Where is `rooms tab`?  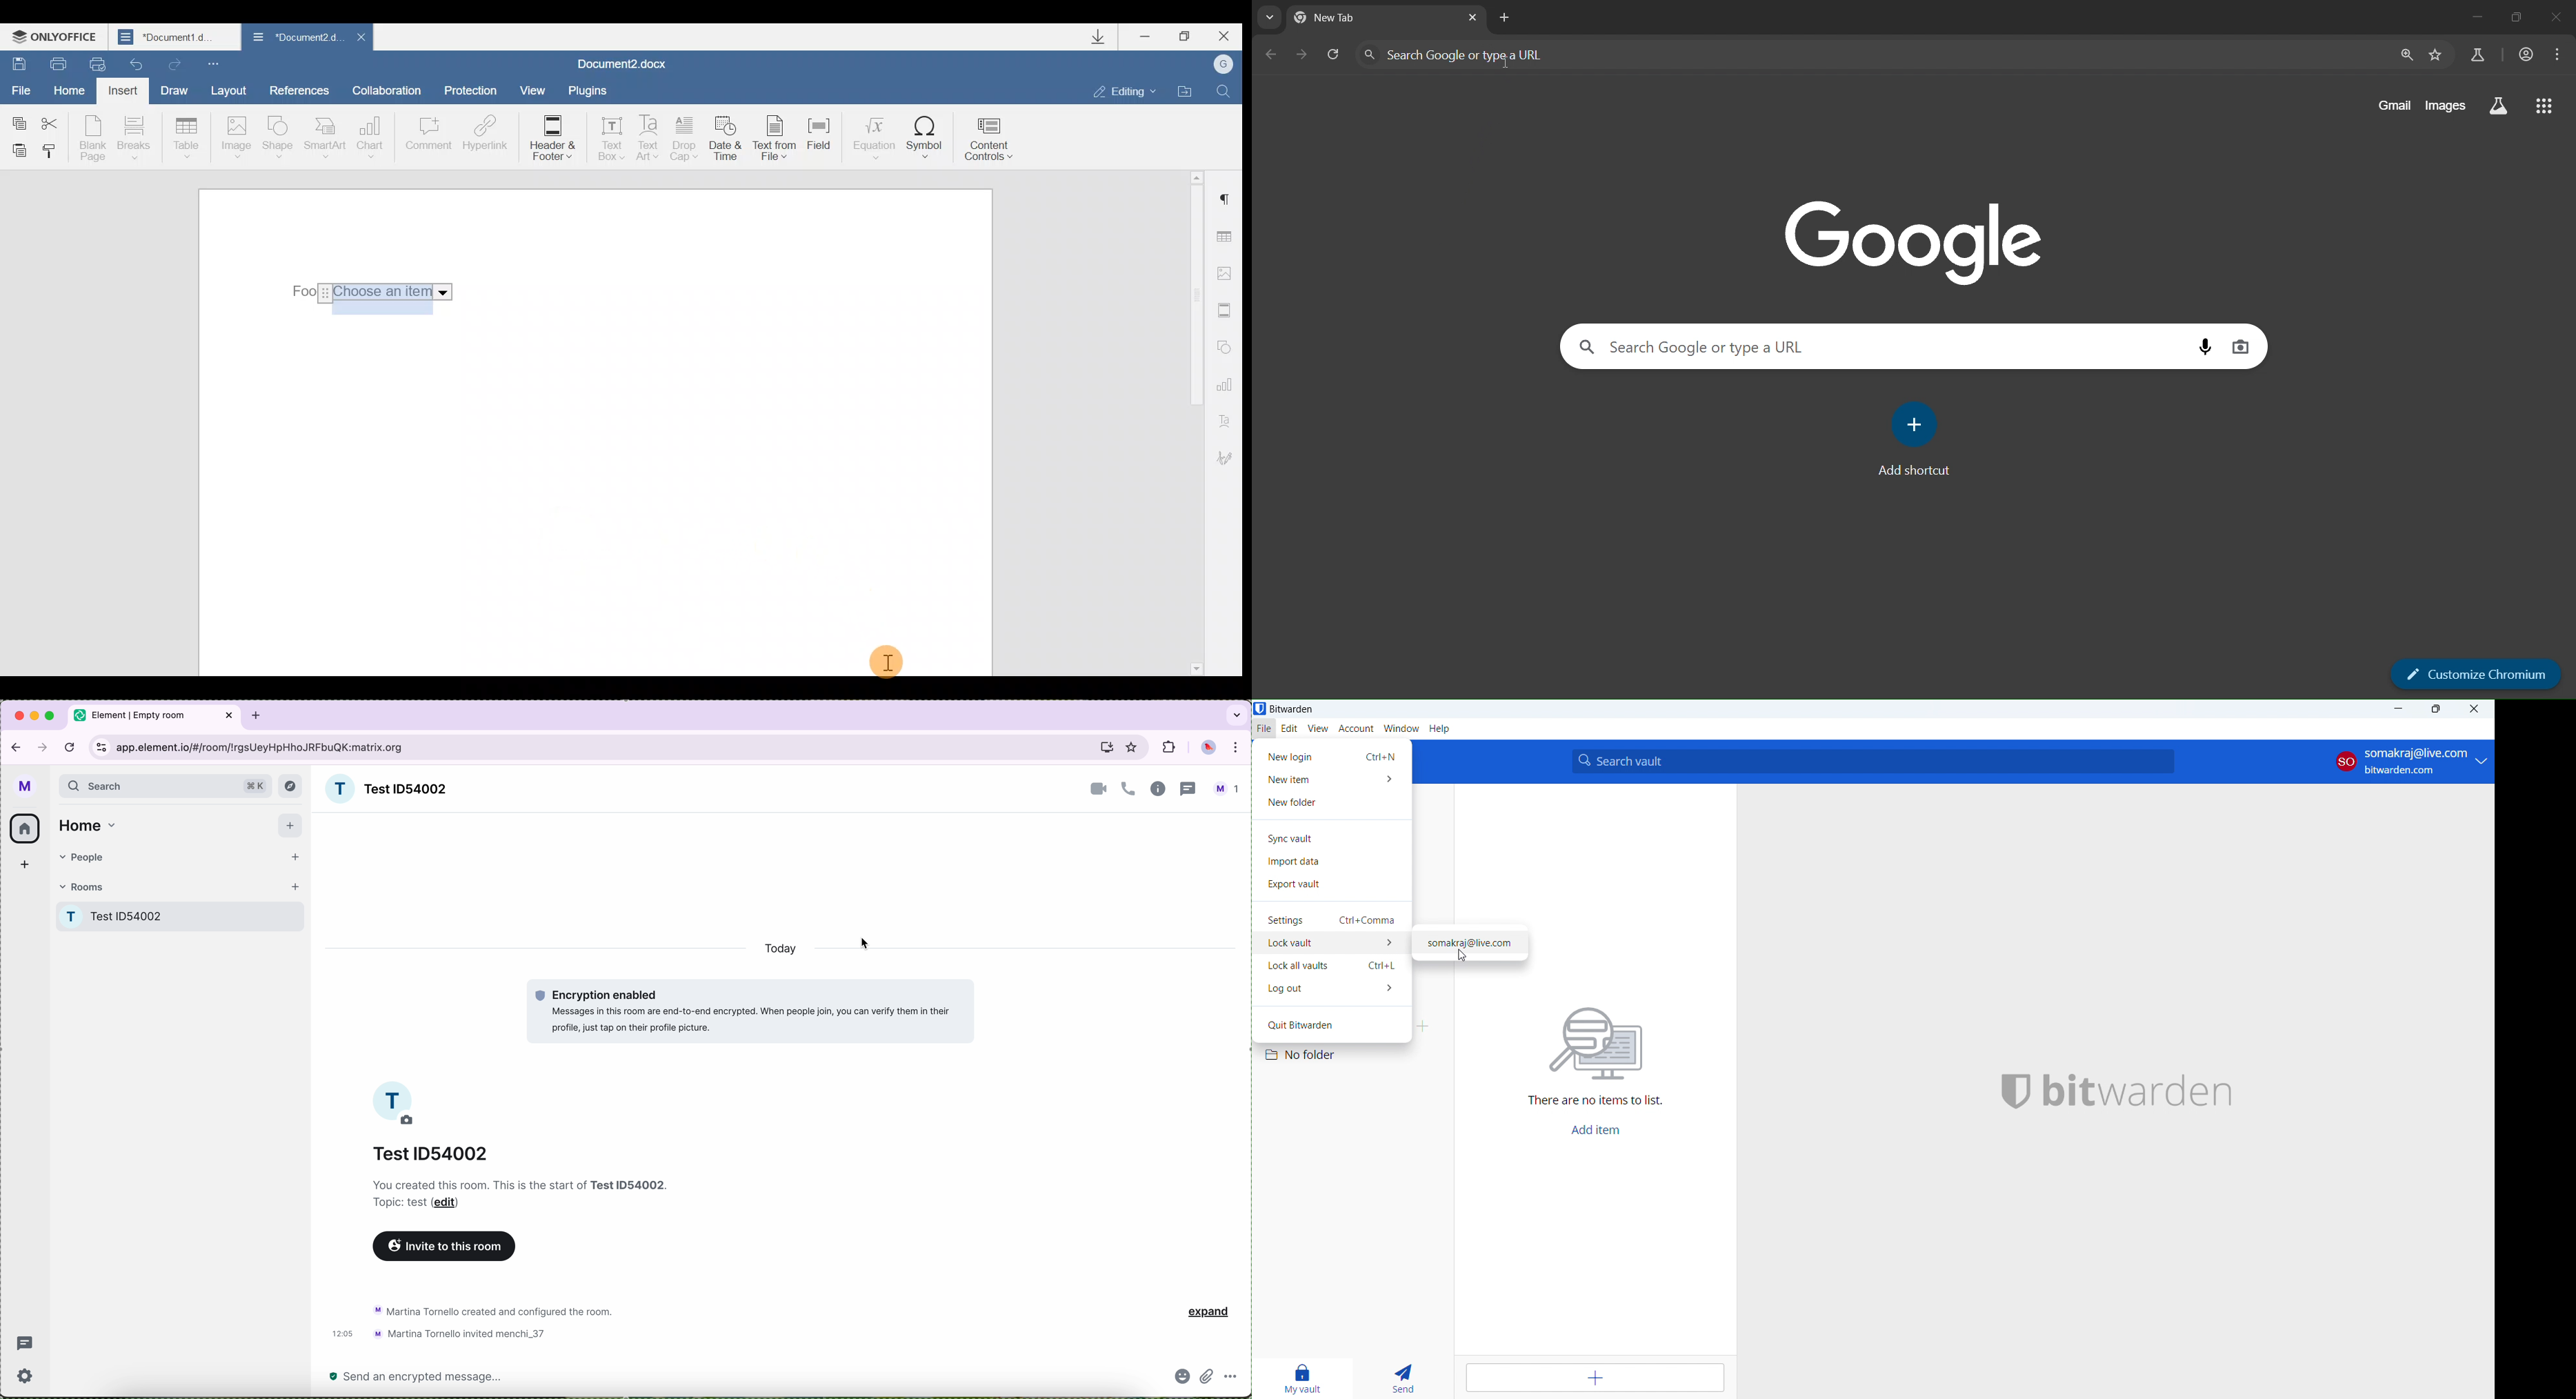
rooms tab is located at coordinates (179, 885).